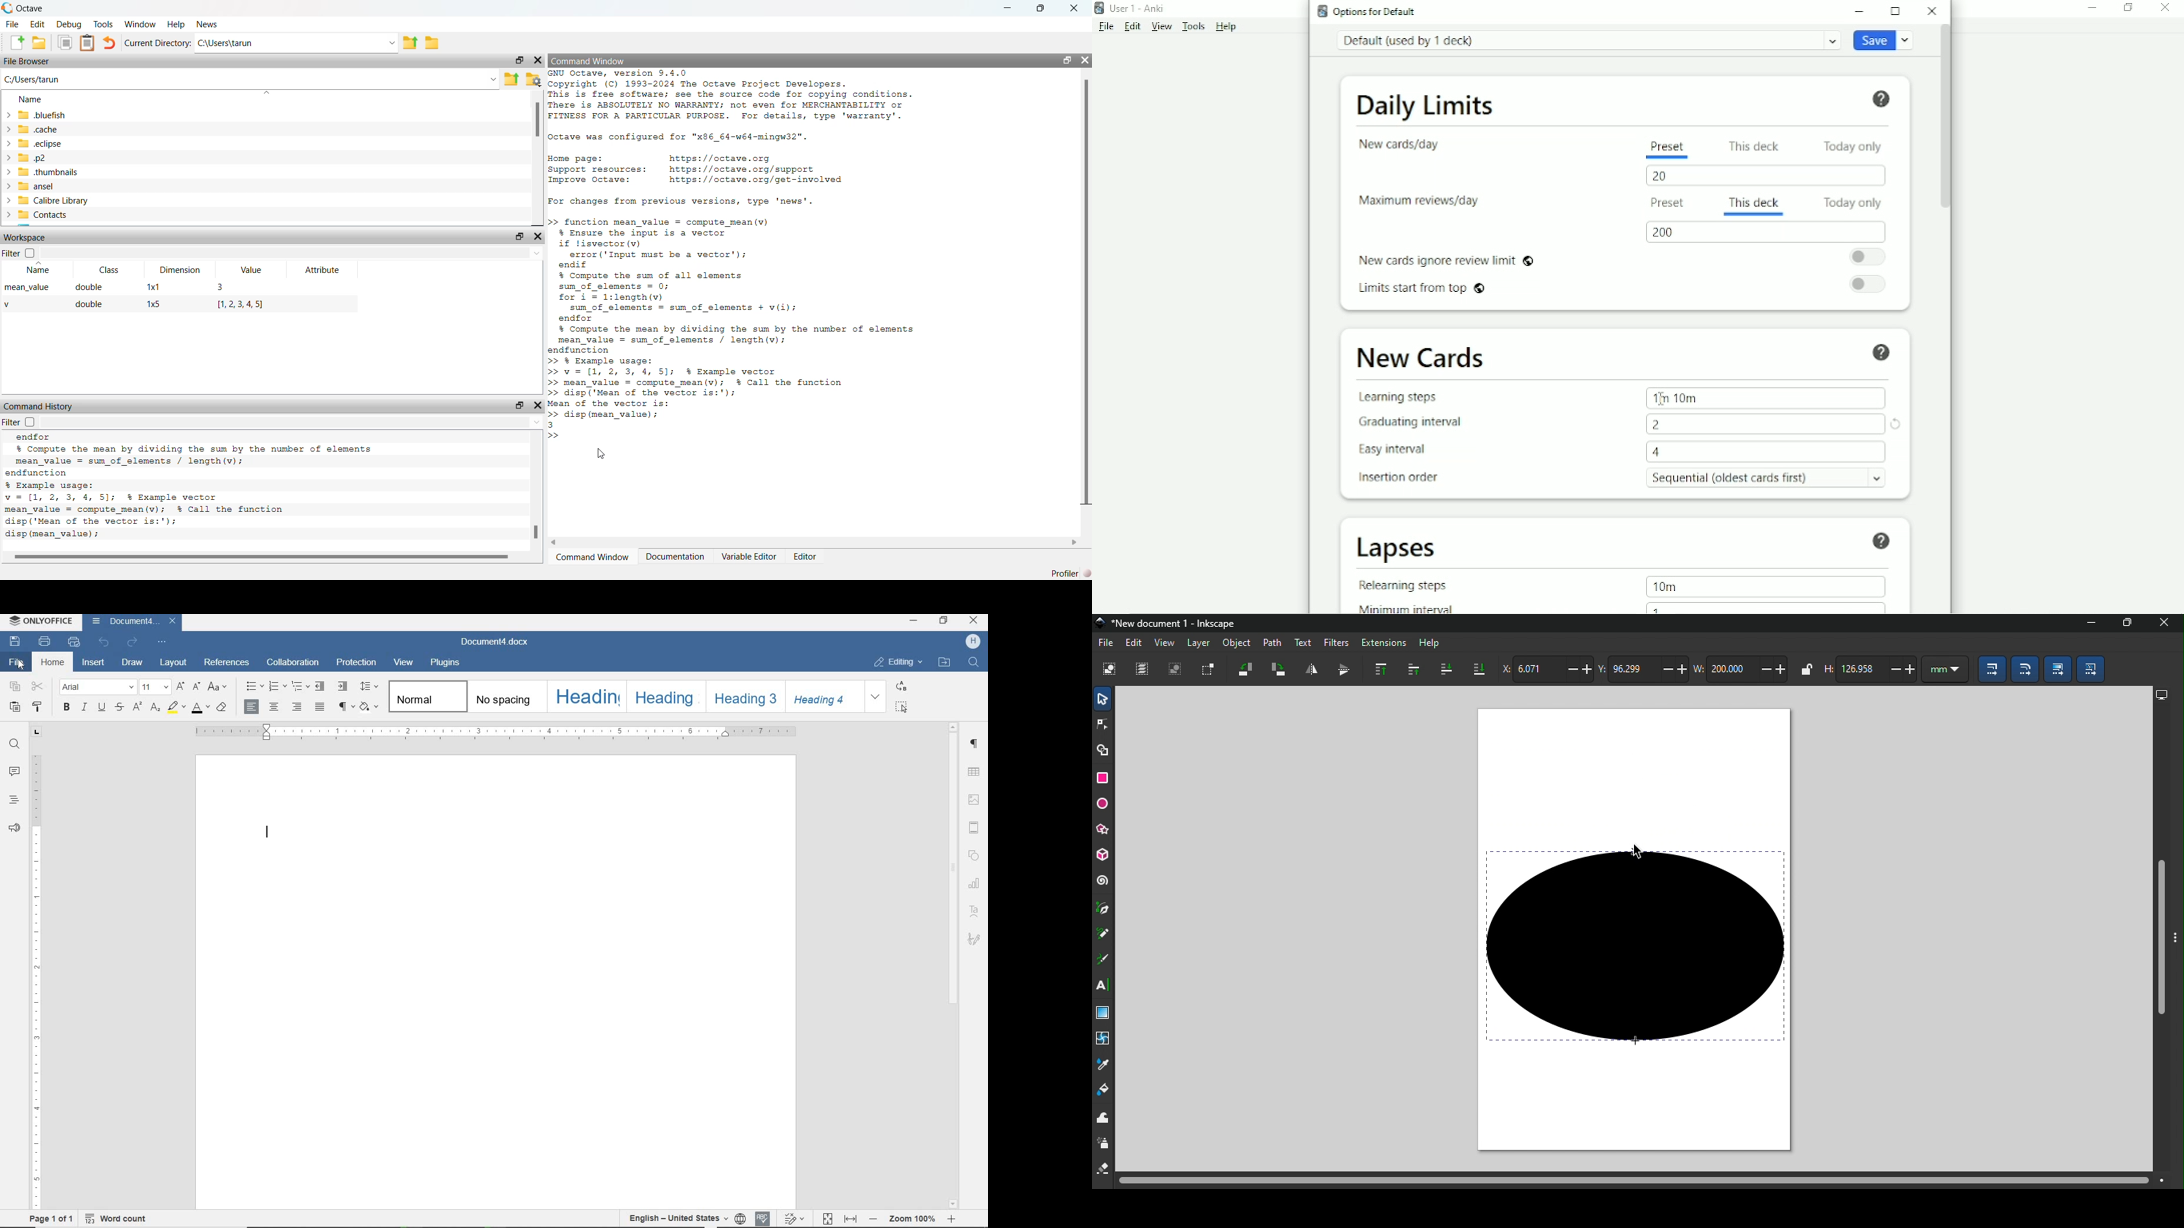 This screenshot has width=2184, height=1232. I want to click on Daily Limits, so click(1426, 106).